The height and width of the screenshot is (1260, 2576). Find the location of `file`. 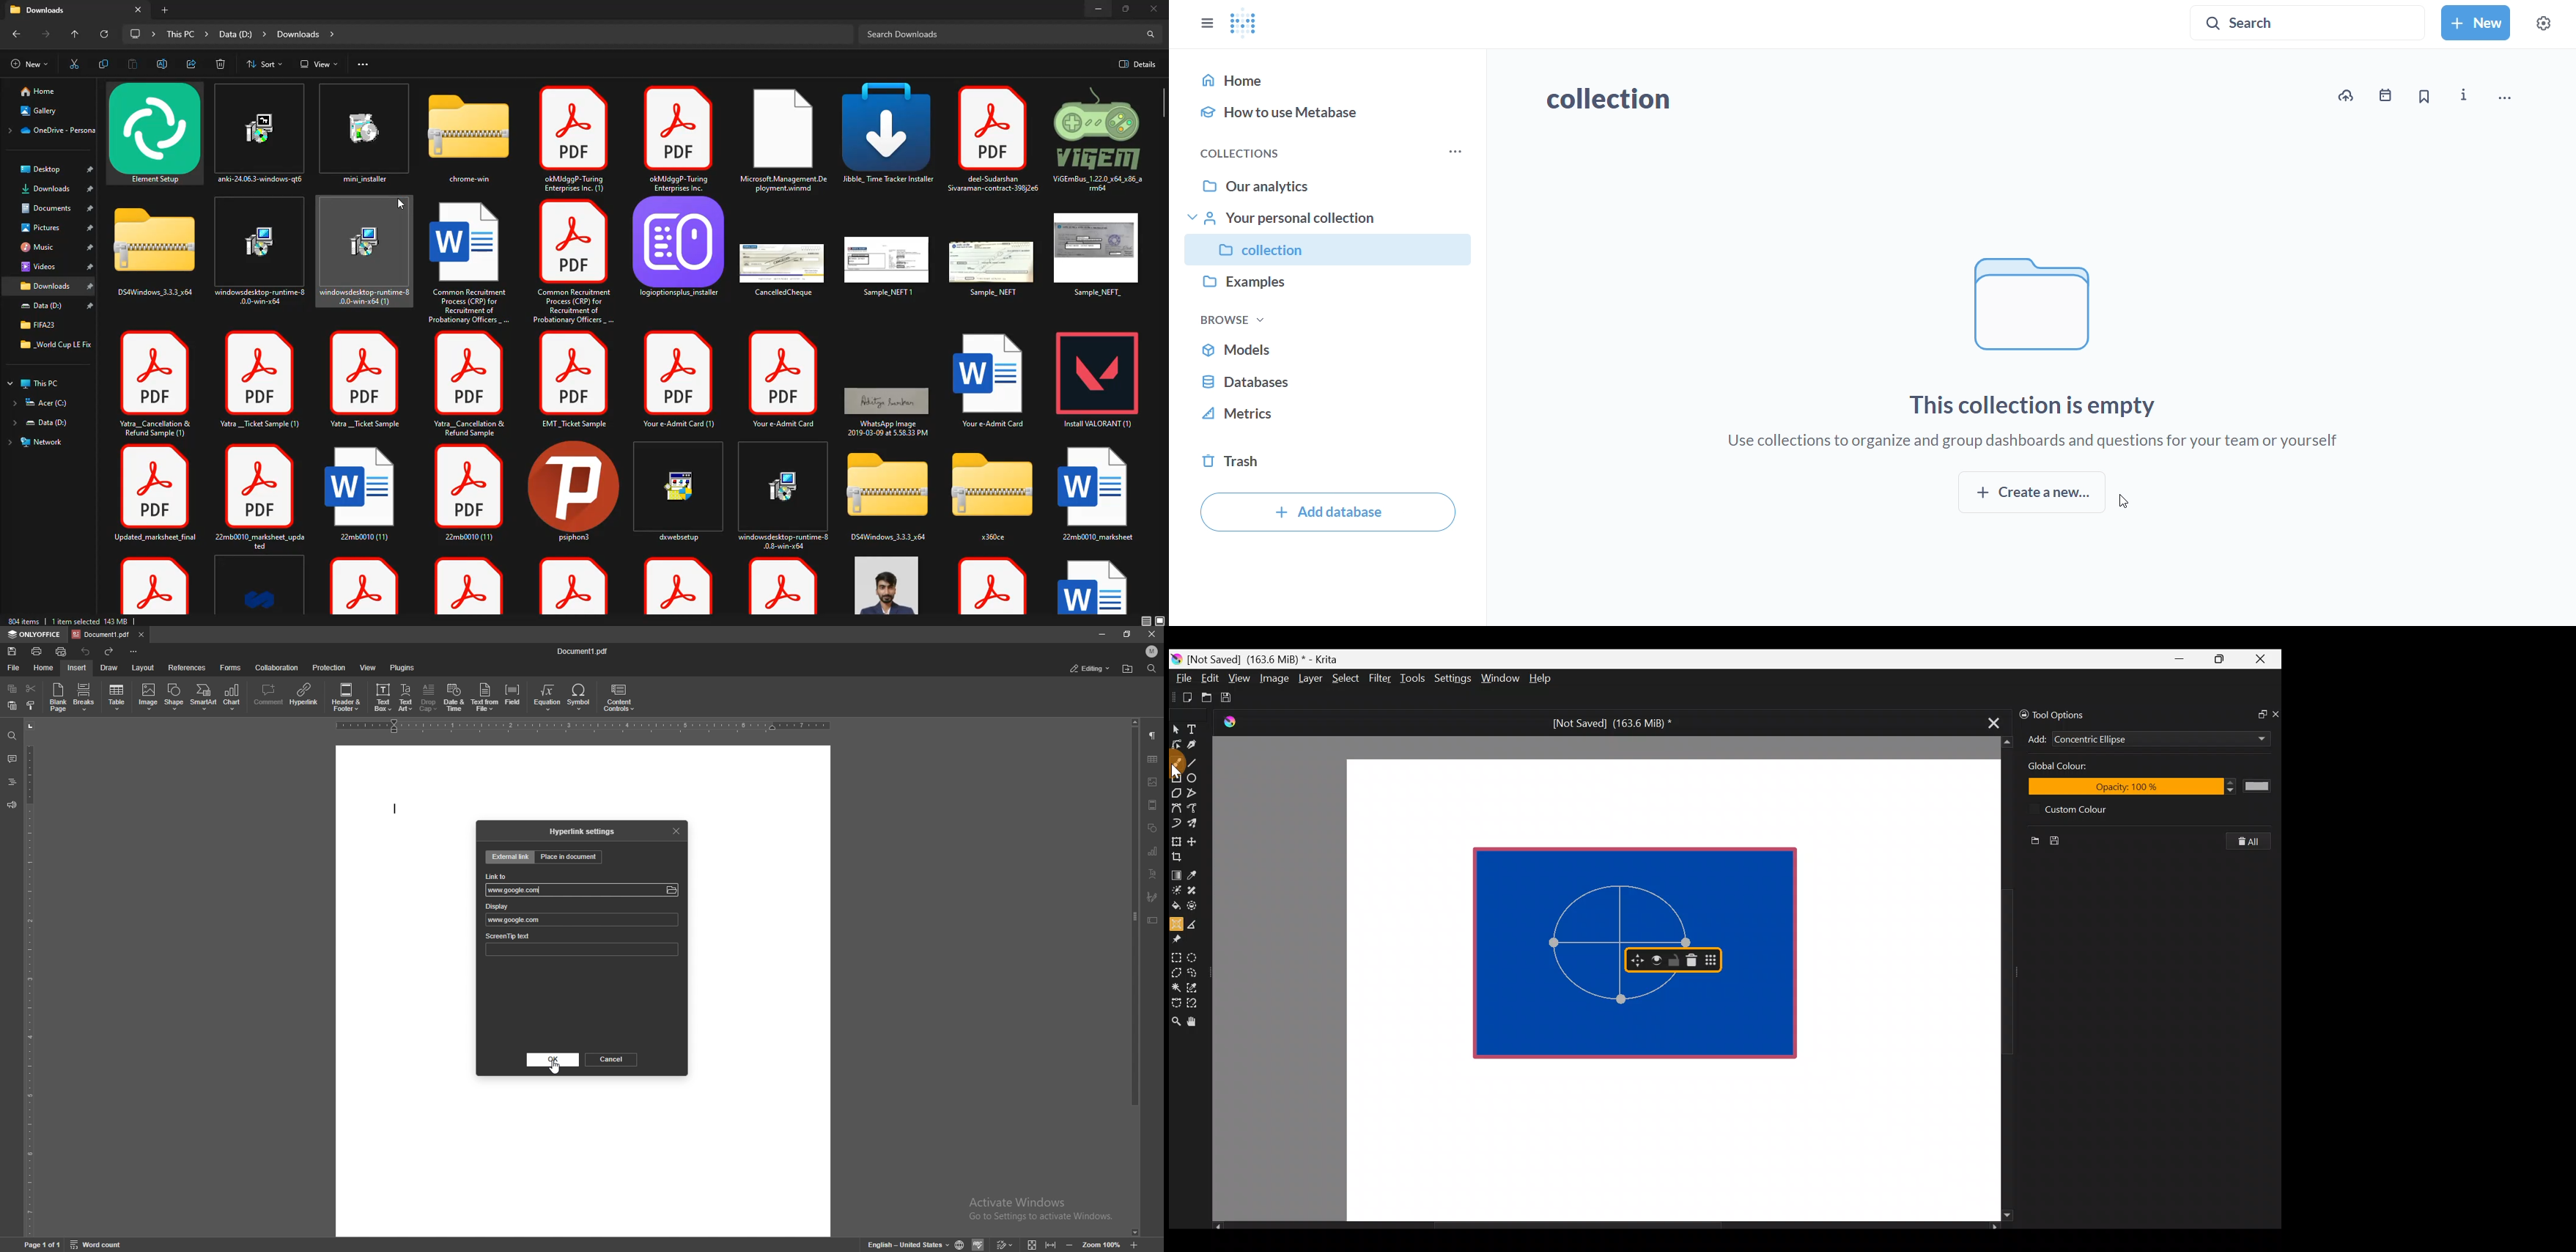

file is located at coordinates (159, 585).